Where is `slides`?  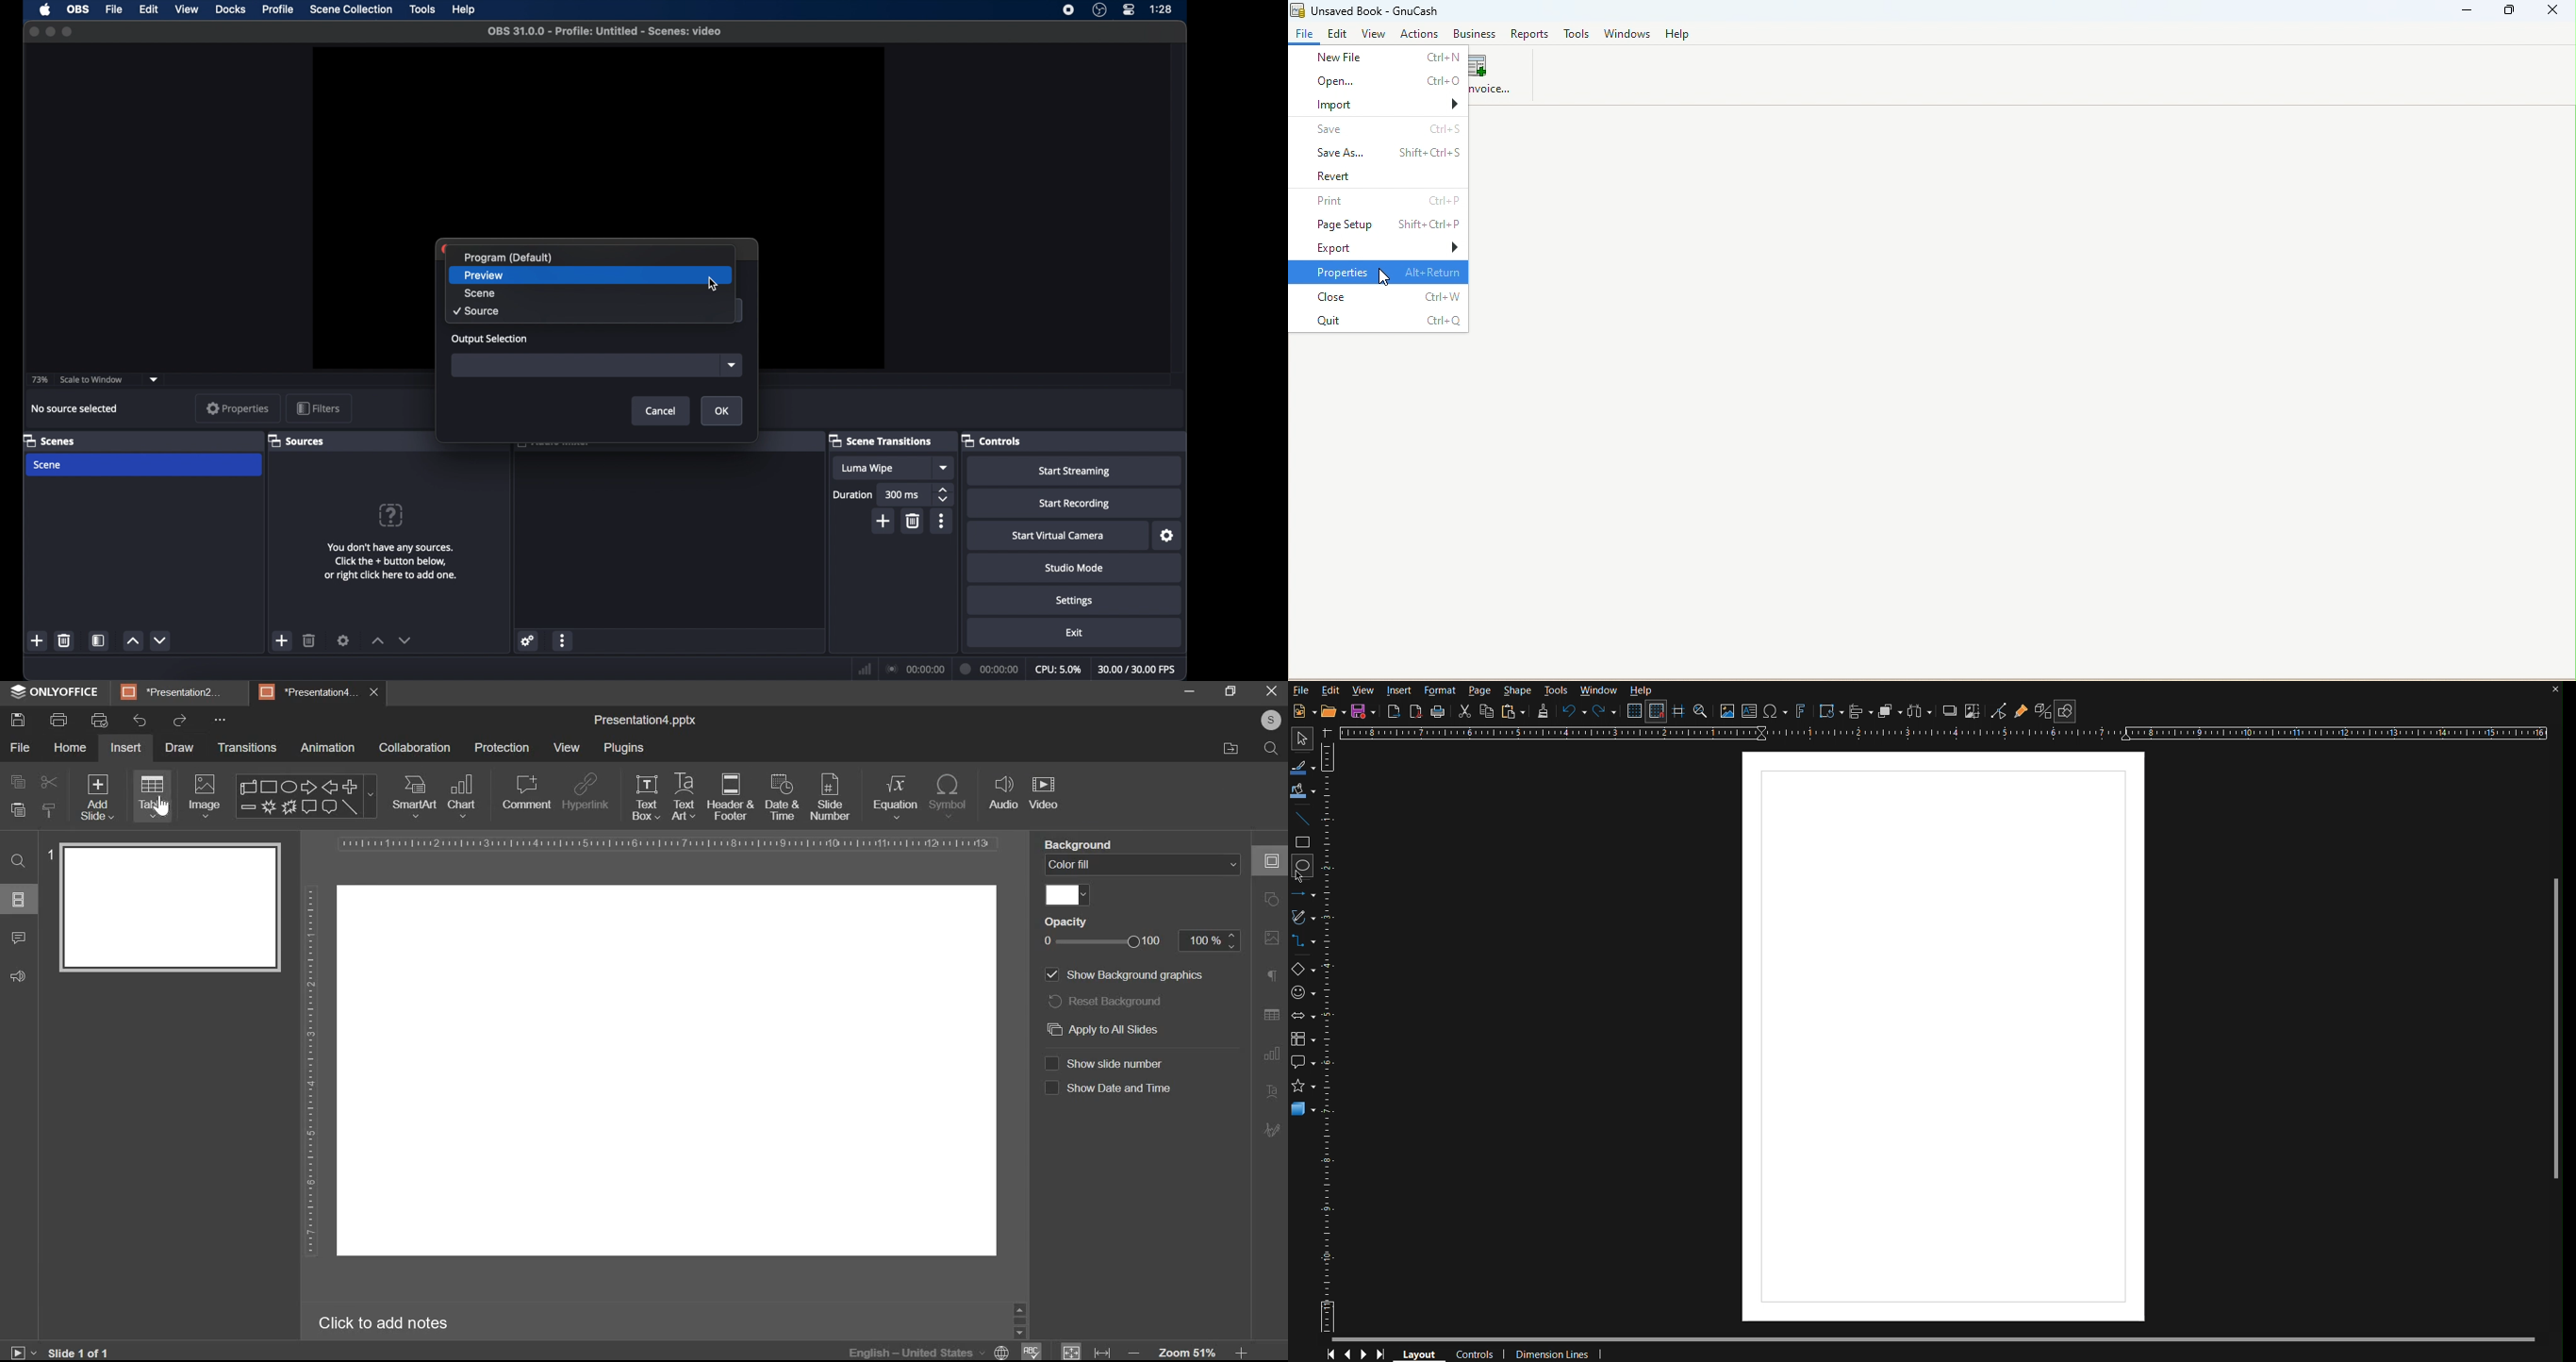
slides is located at coordinates (19, 899).